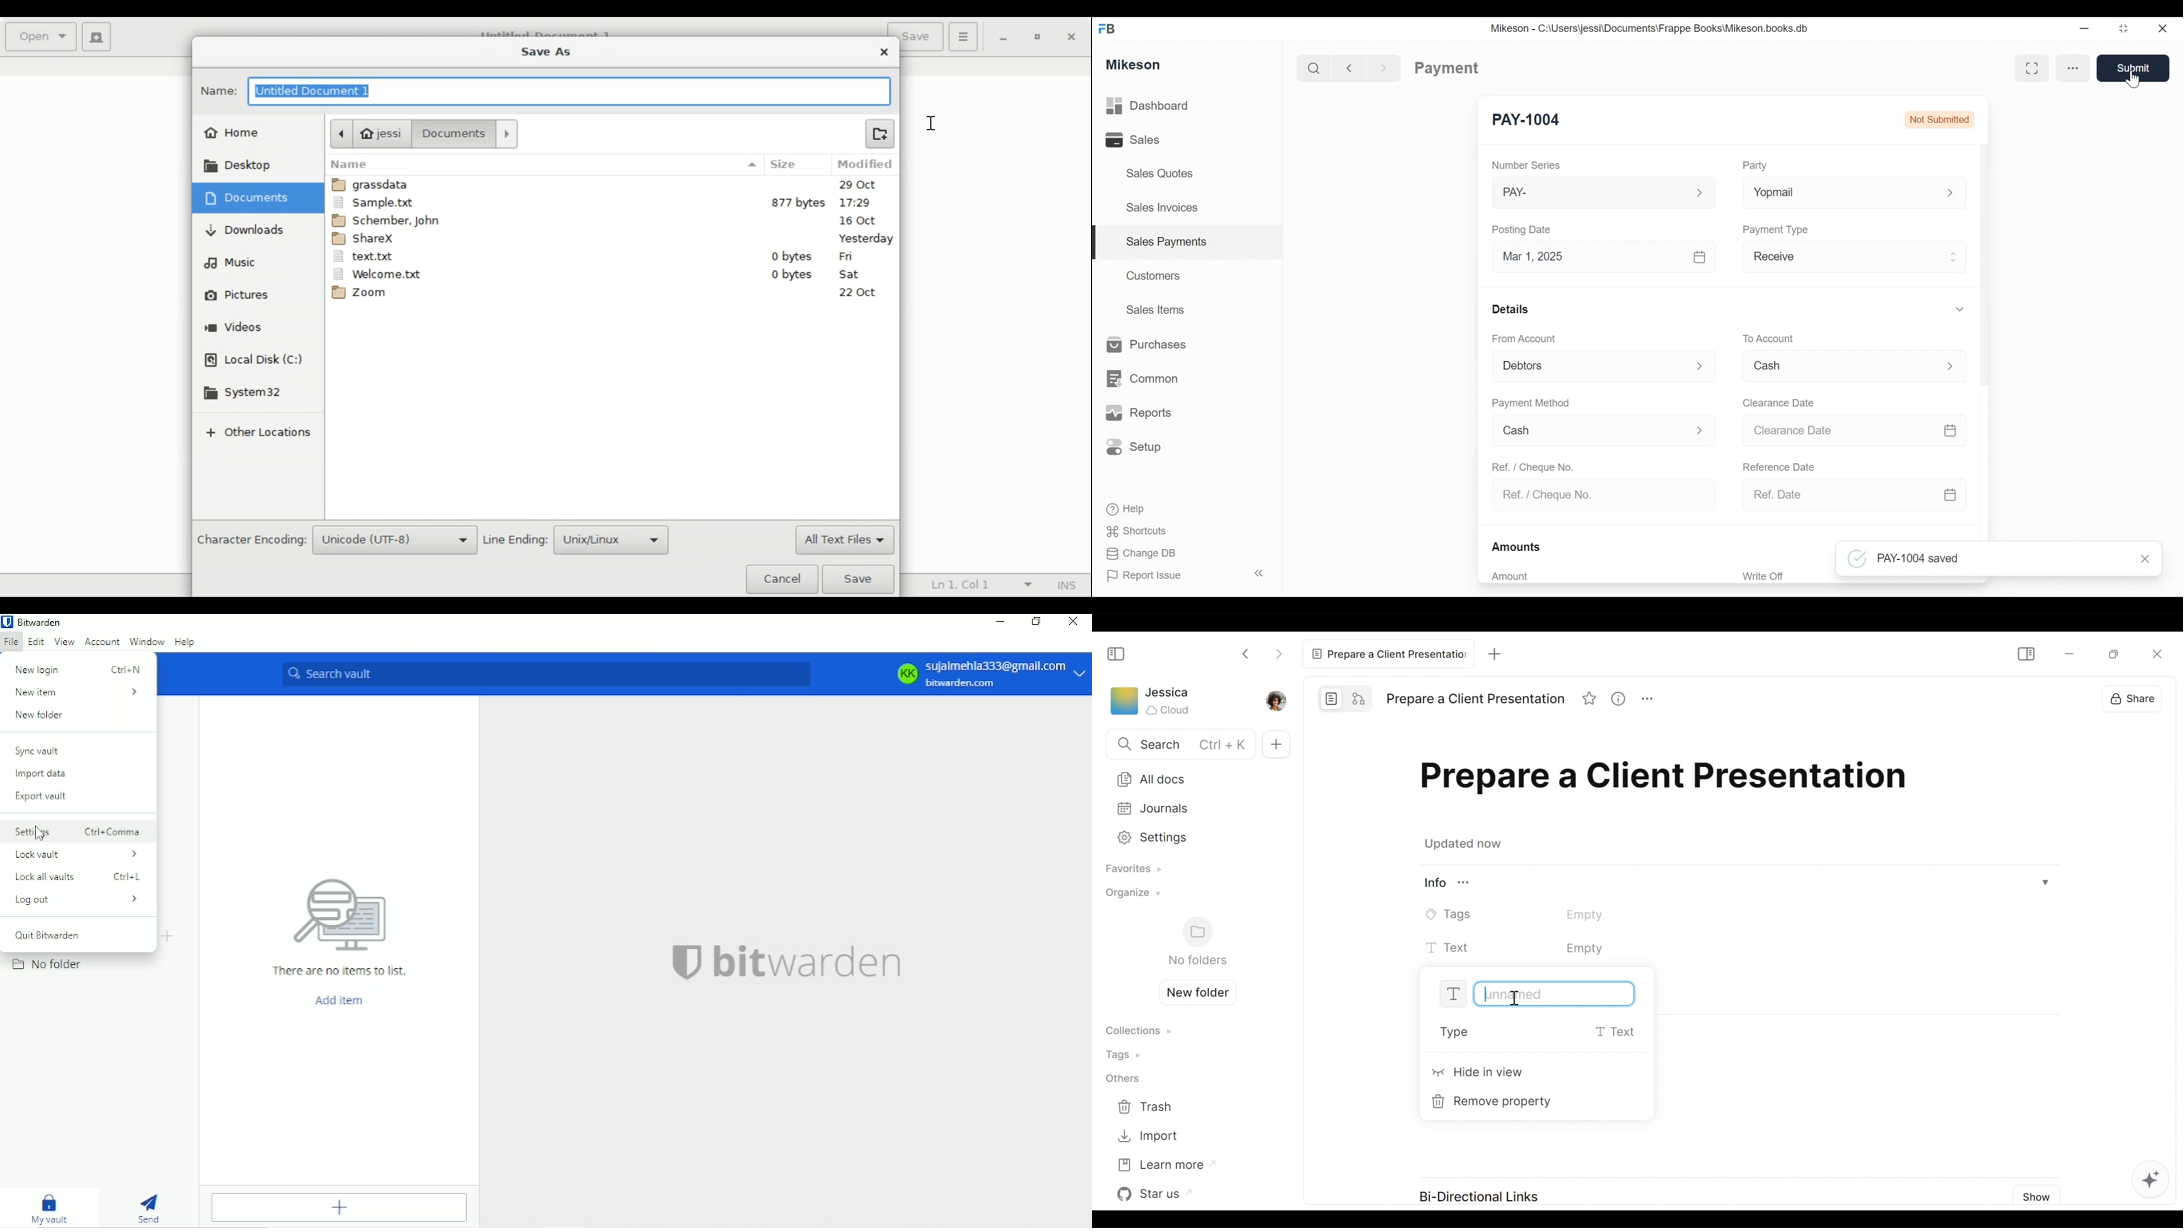 Image resolution: width=2184 pixels, height=1232 pixels. What do you see at coordinates (1528, 165) in the screenshot?
I see `Number Series` at bounding box center [1528, 165].